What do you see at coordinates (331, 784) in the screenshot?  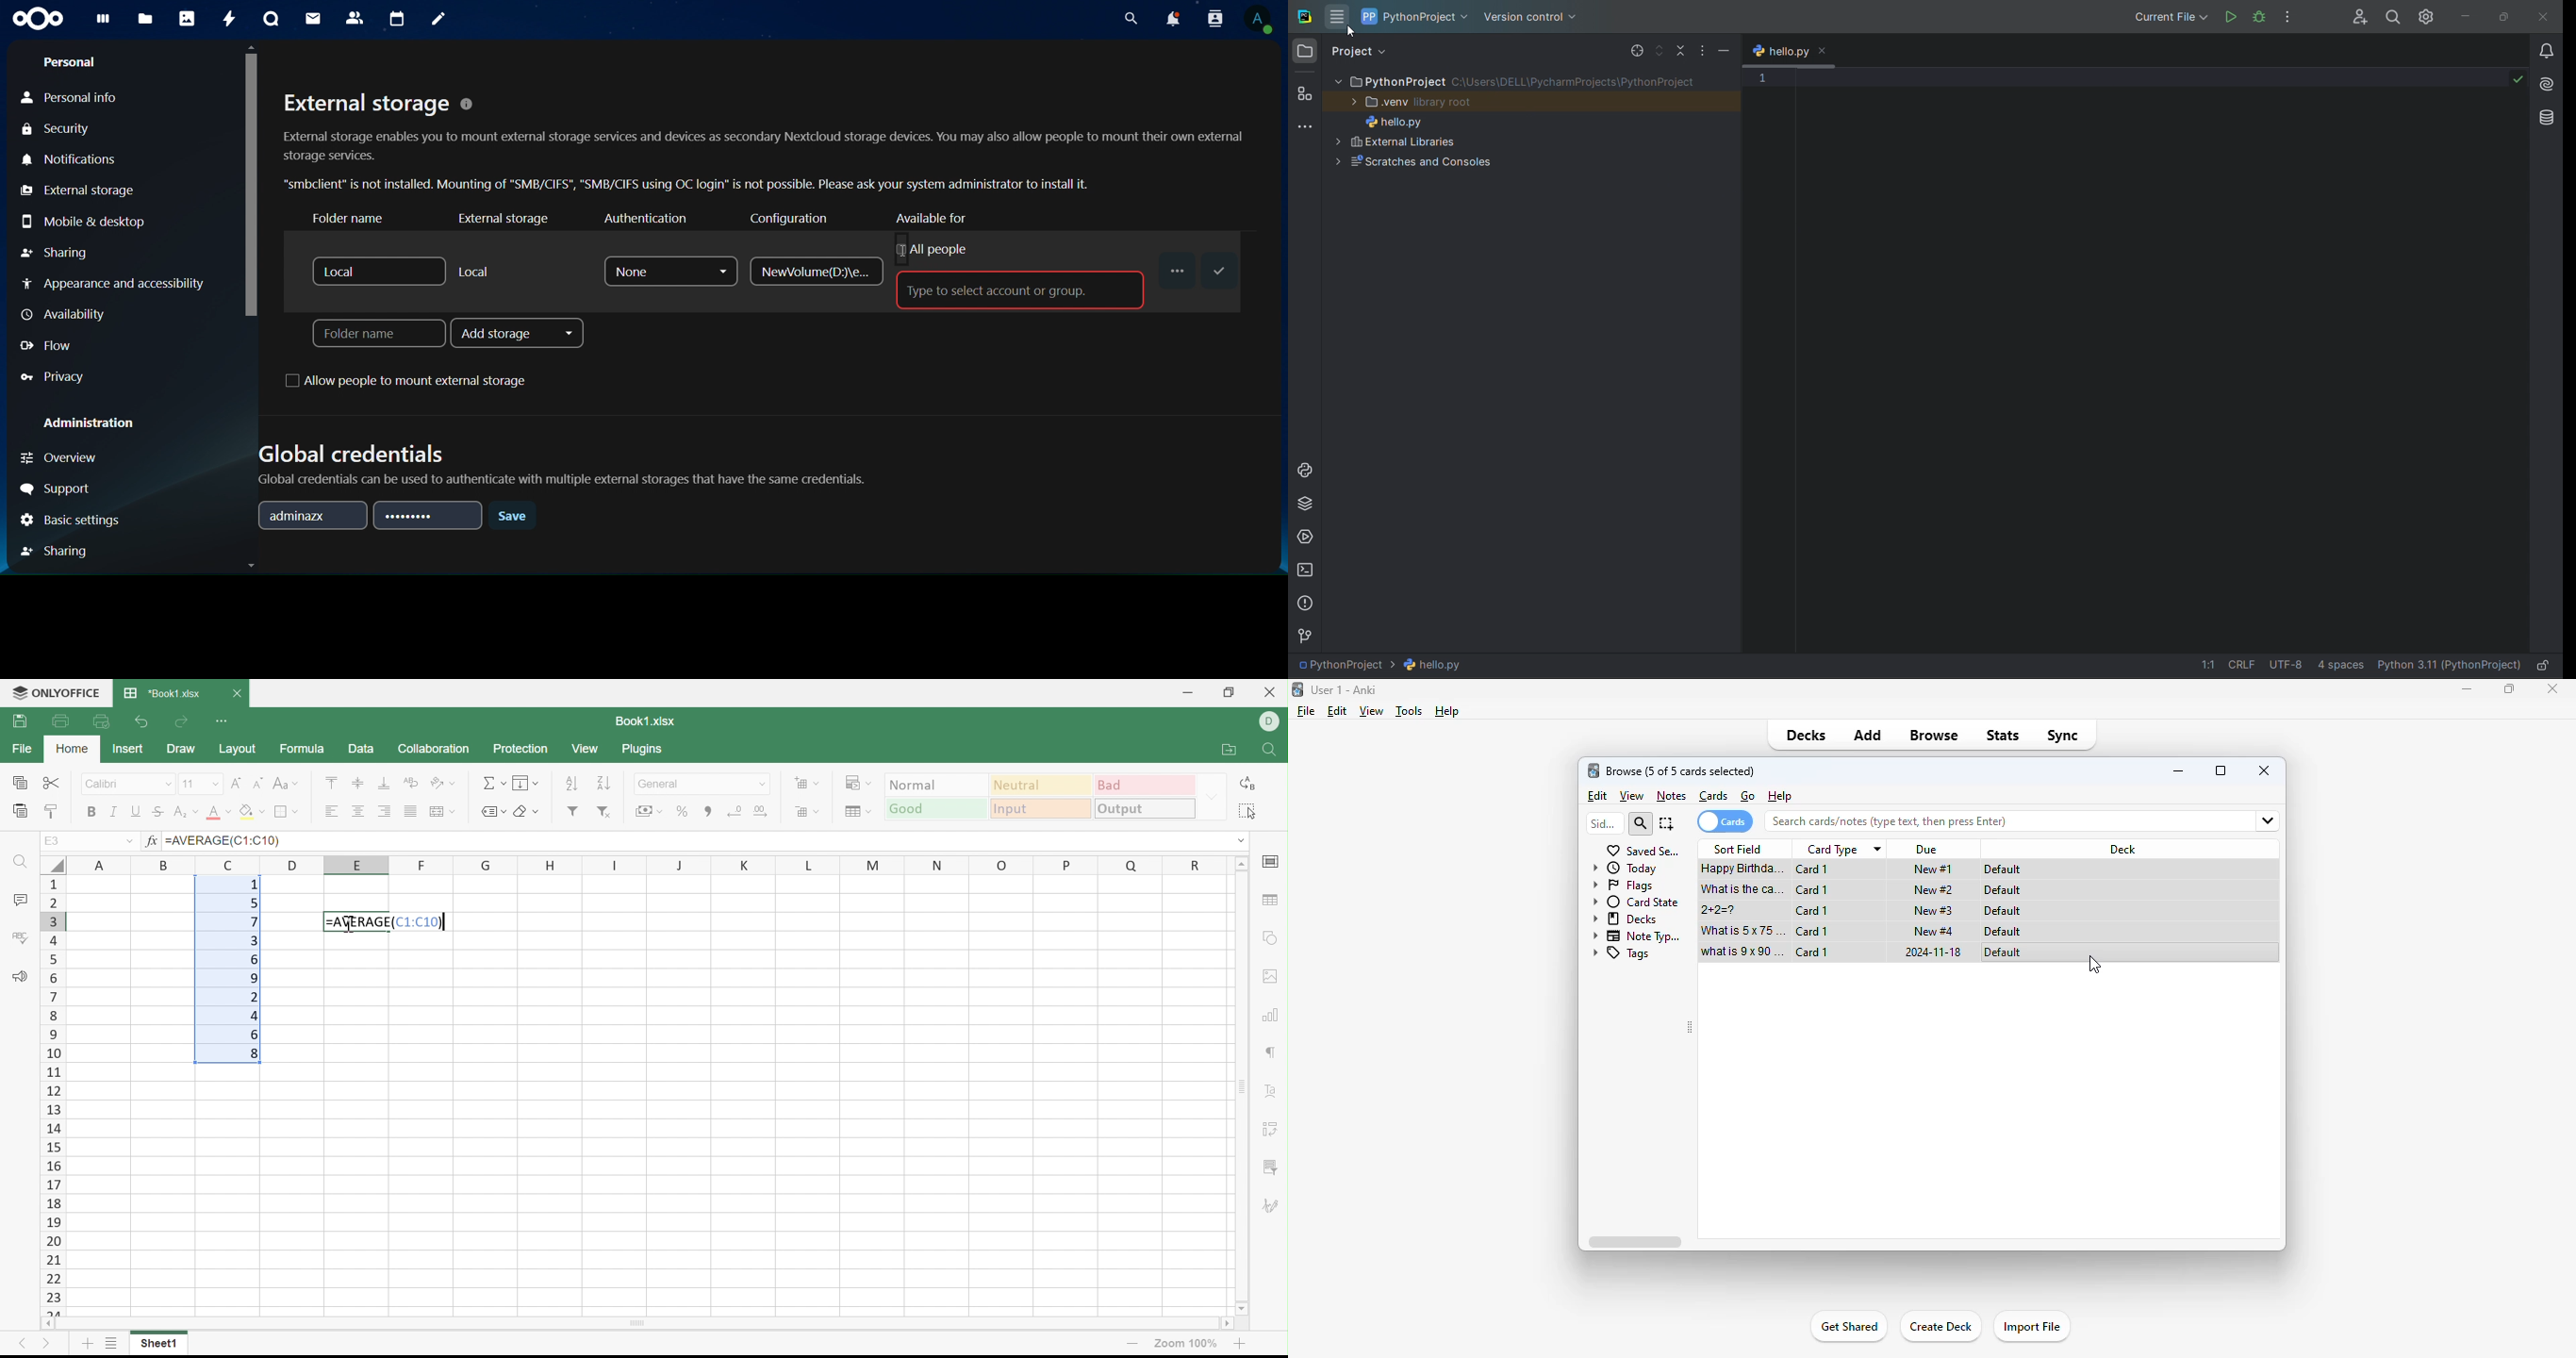 I see `Align Top` at bounding box center [331, 784].